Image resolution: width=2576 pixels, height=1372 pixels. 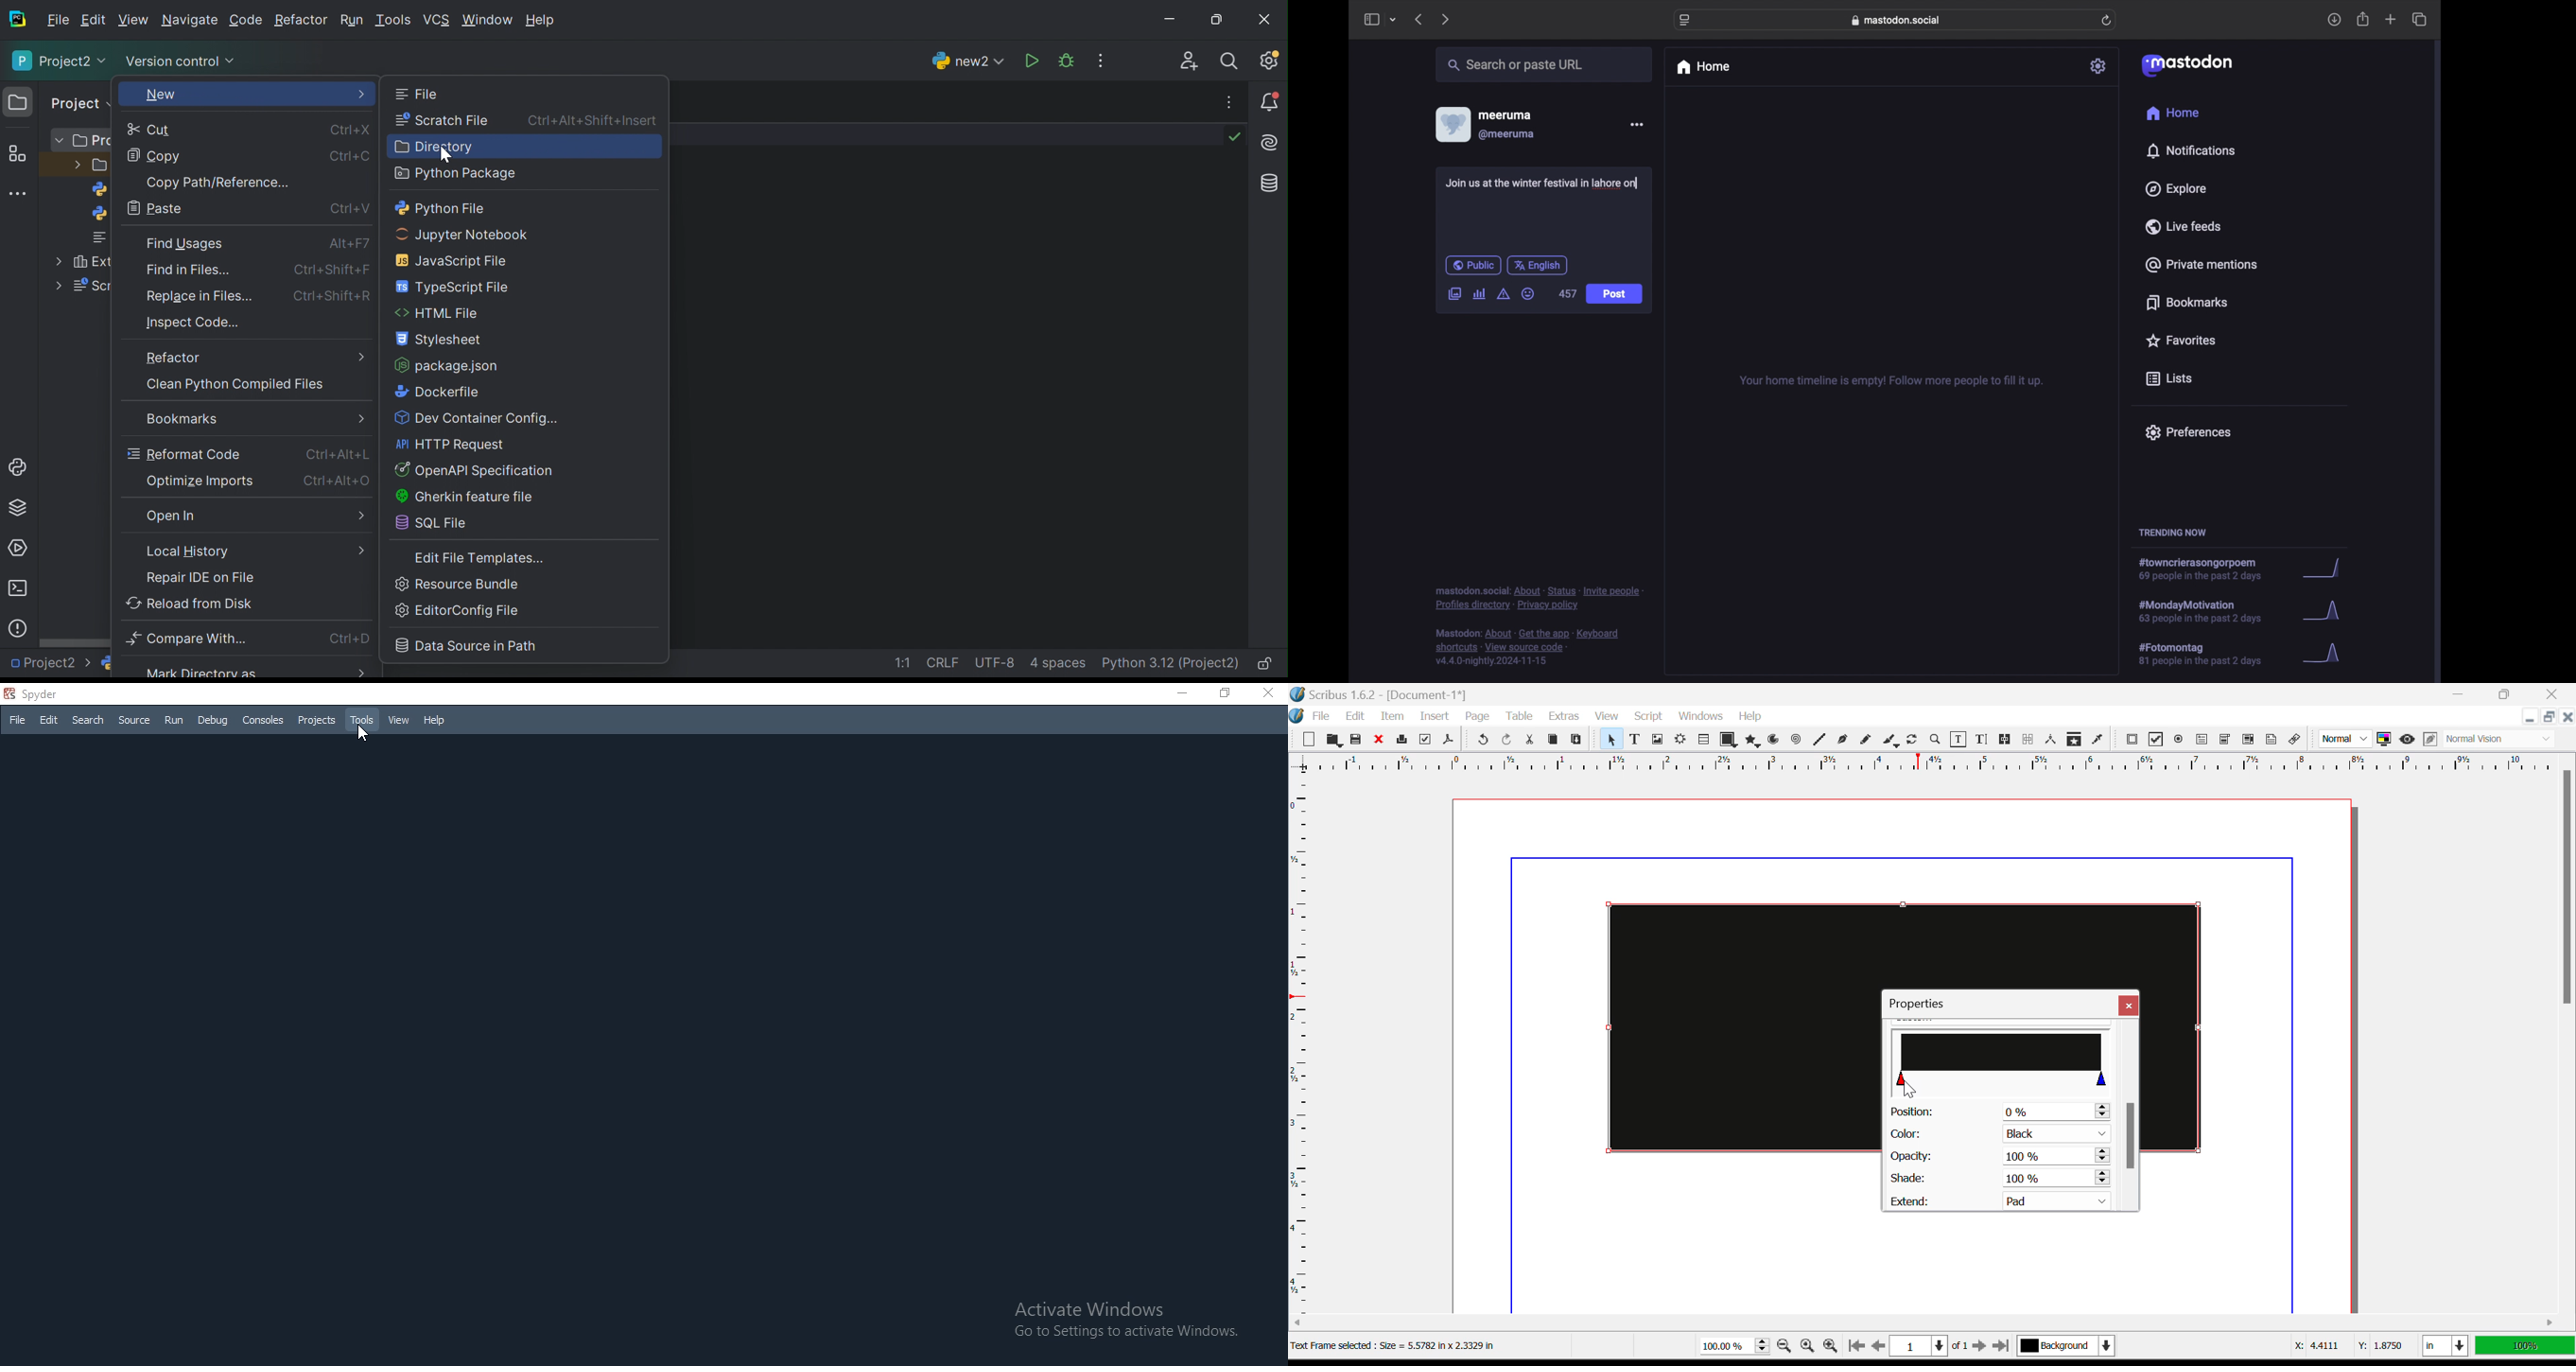 What do you see at coordinates (1305, 740) in the screenshot?
I see `New` at bounding box center [1305, 740].